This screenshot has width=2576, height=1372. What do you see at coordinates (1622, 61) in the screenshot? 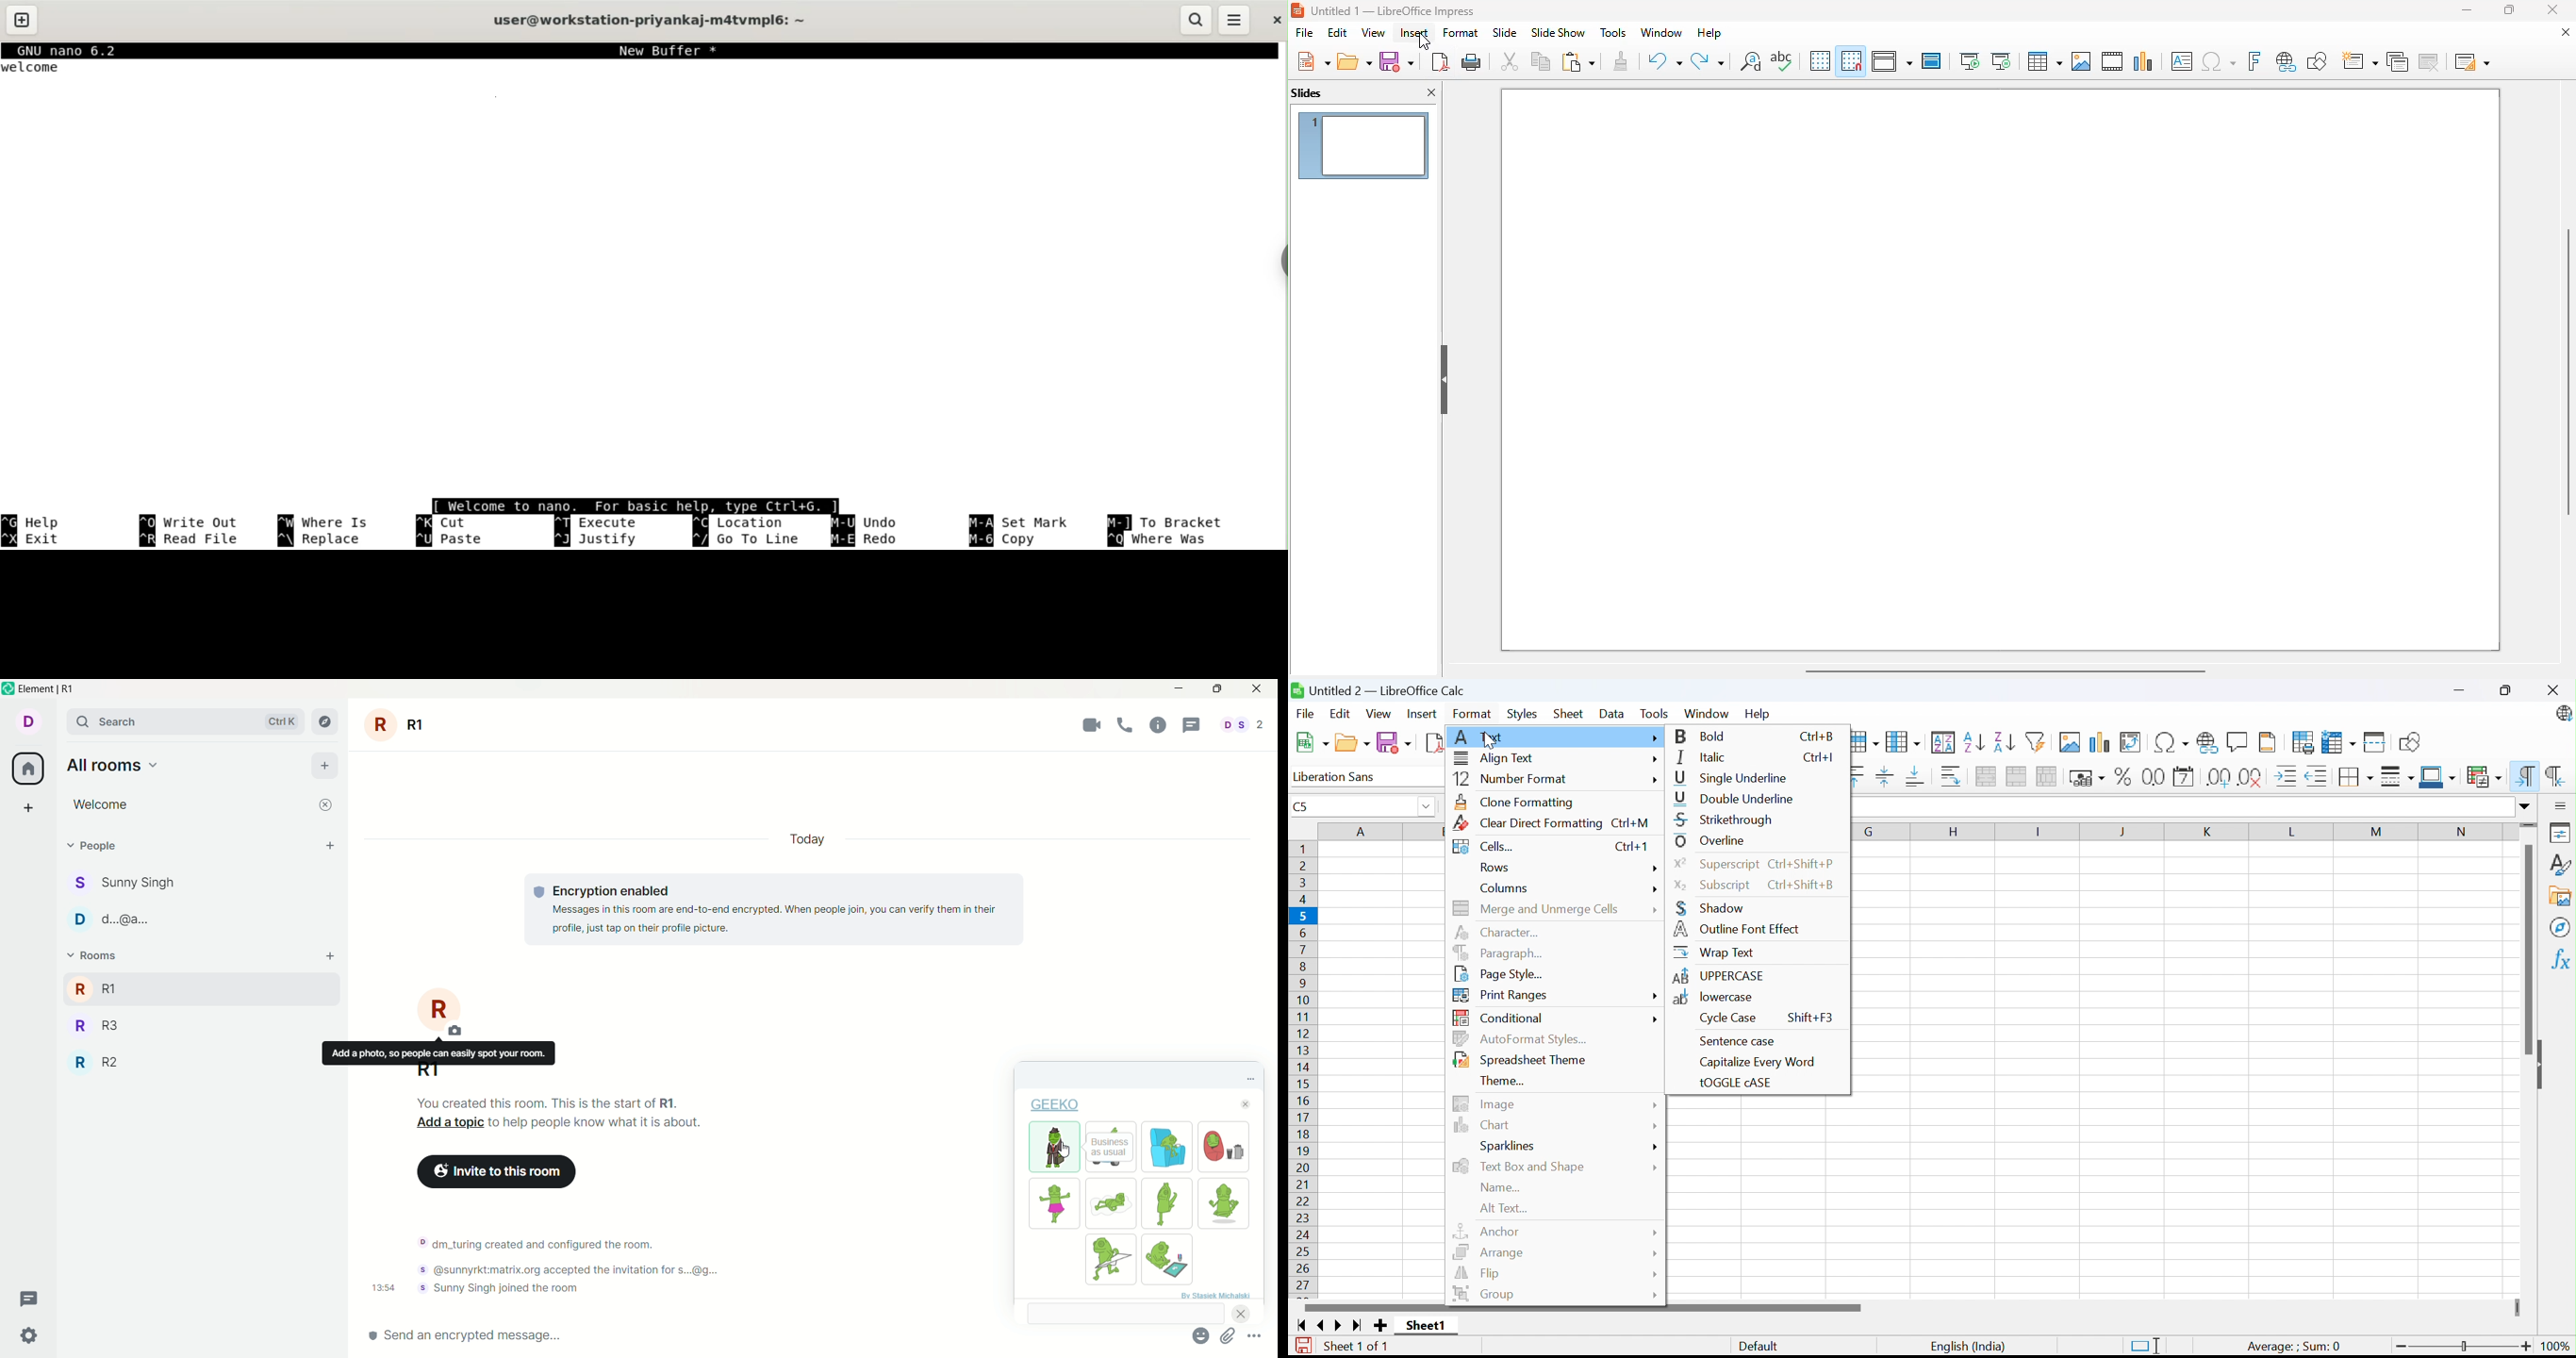
I see `clone formatting` at bounding box center [1622, 61].